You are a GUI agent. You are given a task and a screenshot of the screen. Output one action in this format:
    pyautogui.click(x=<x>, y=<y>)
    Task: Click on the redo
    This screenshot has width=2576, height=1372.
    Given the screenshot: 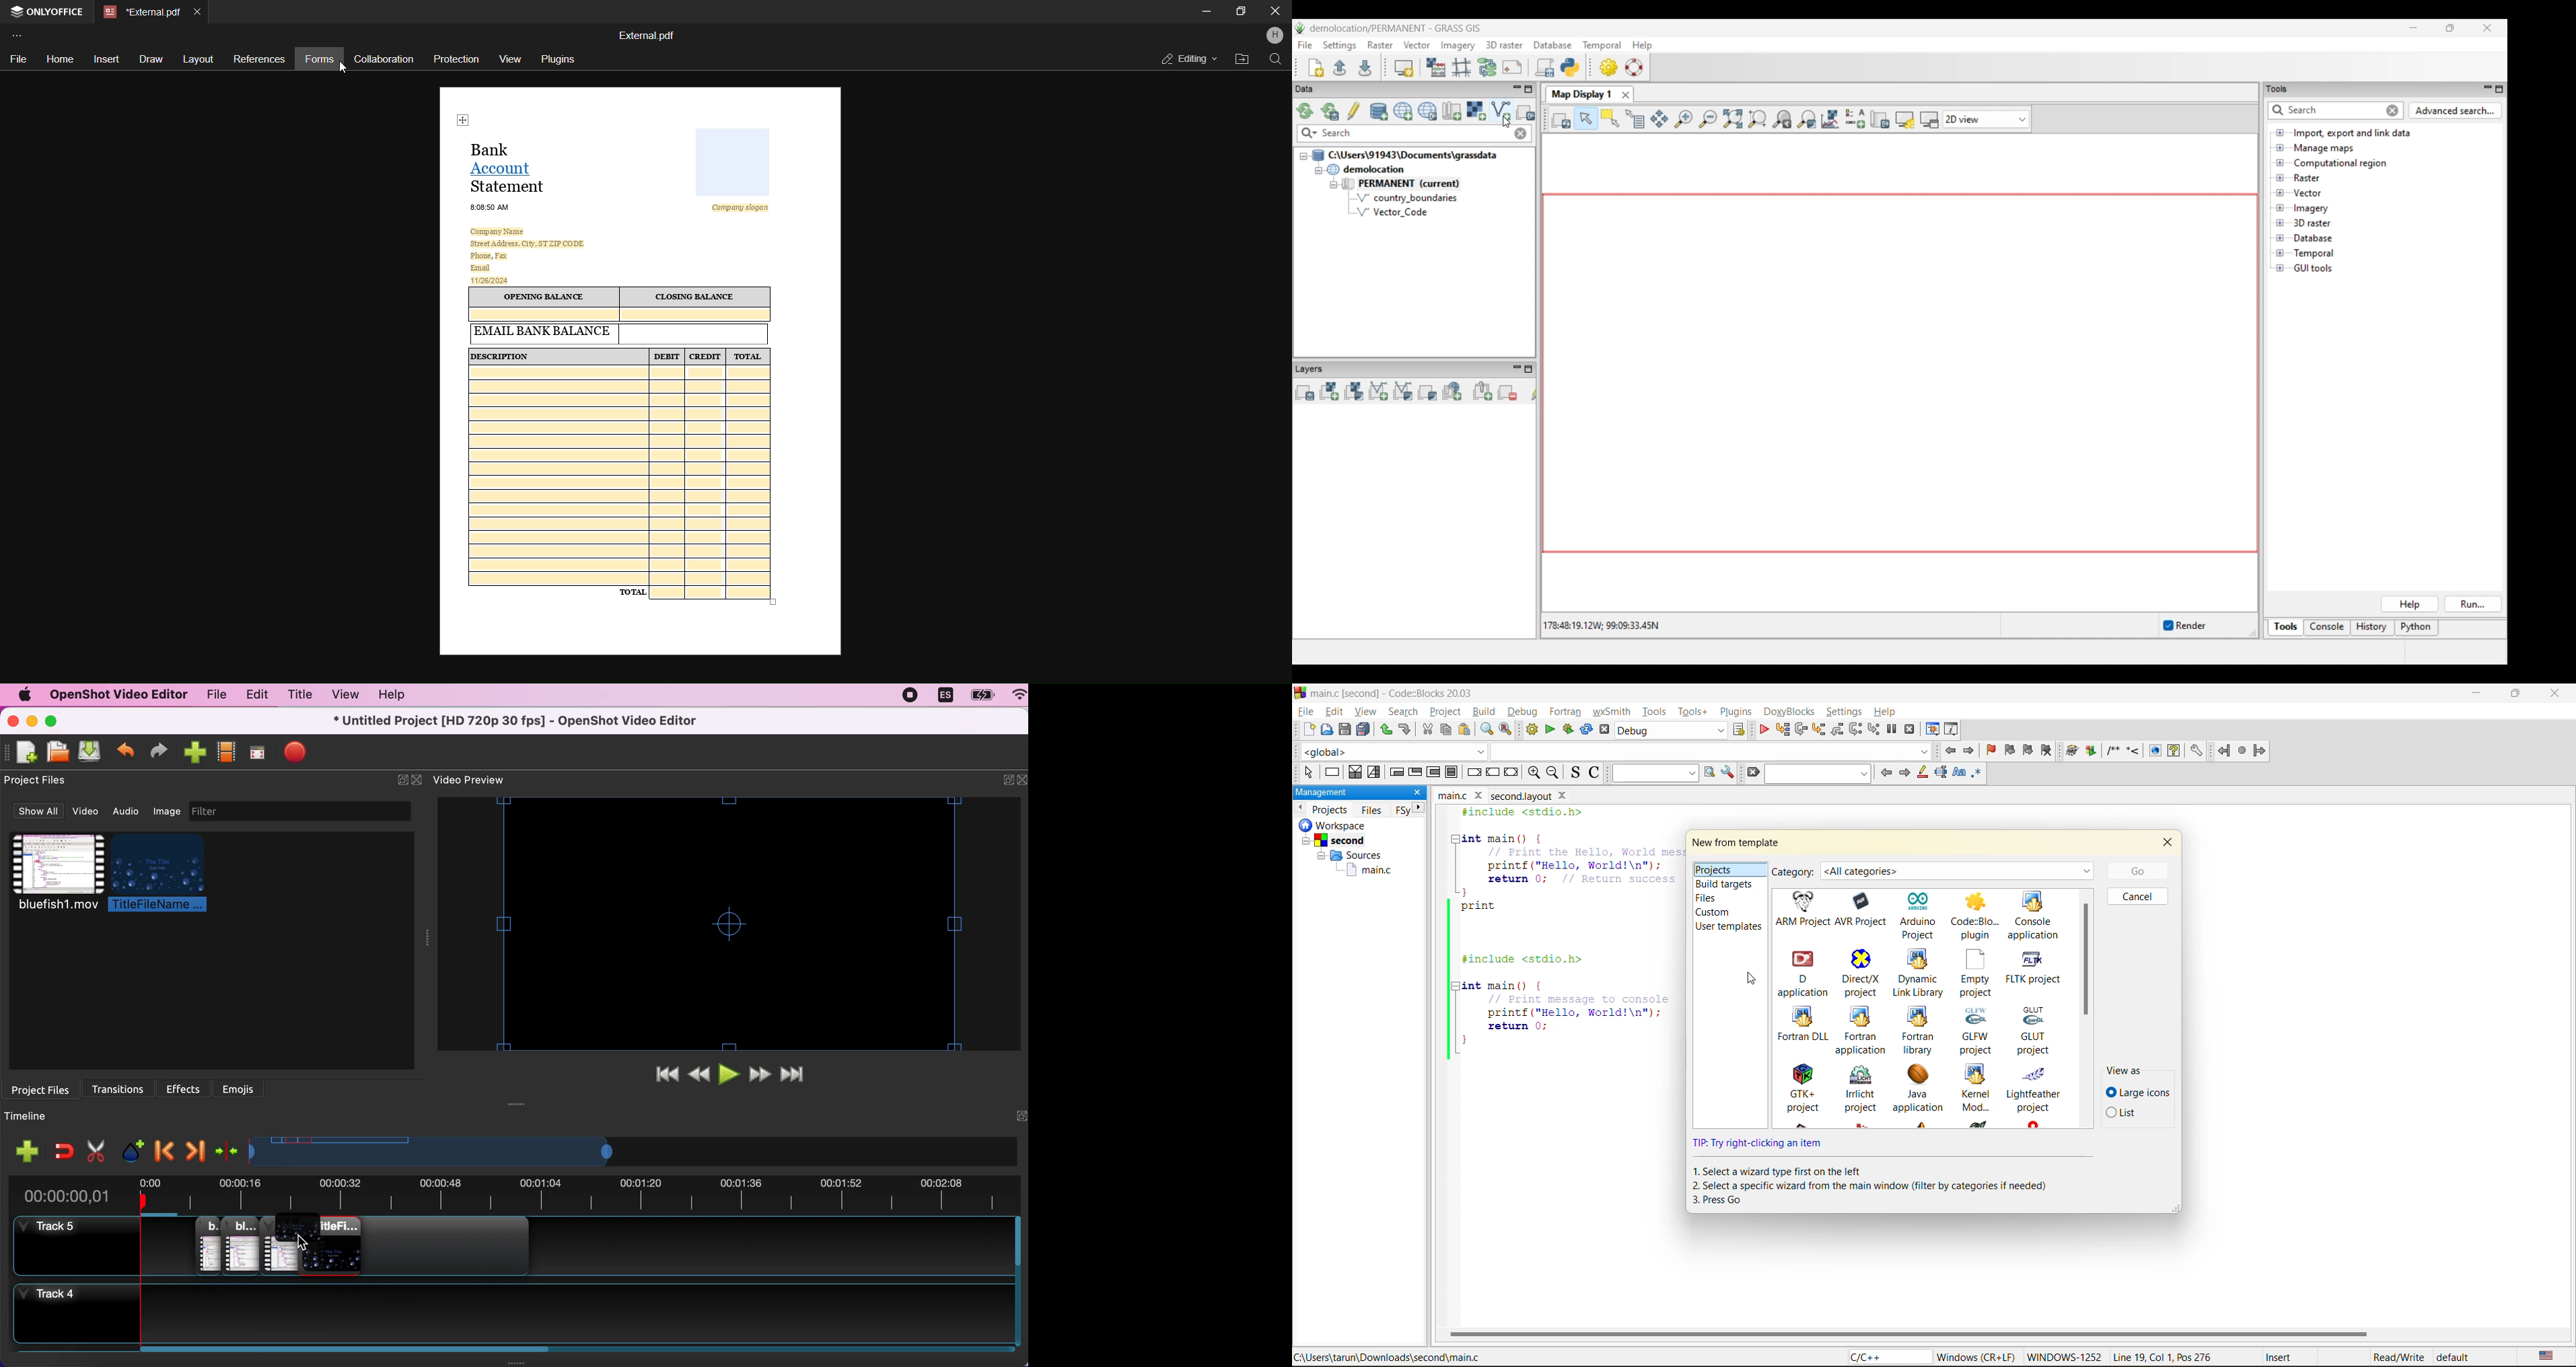 What is the action you would take?
    pyautogui.click(x=1407, y=730)
    